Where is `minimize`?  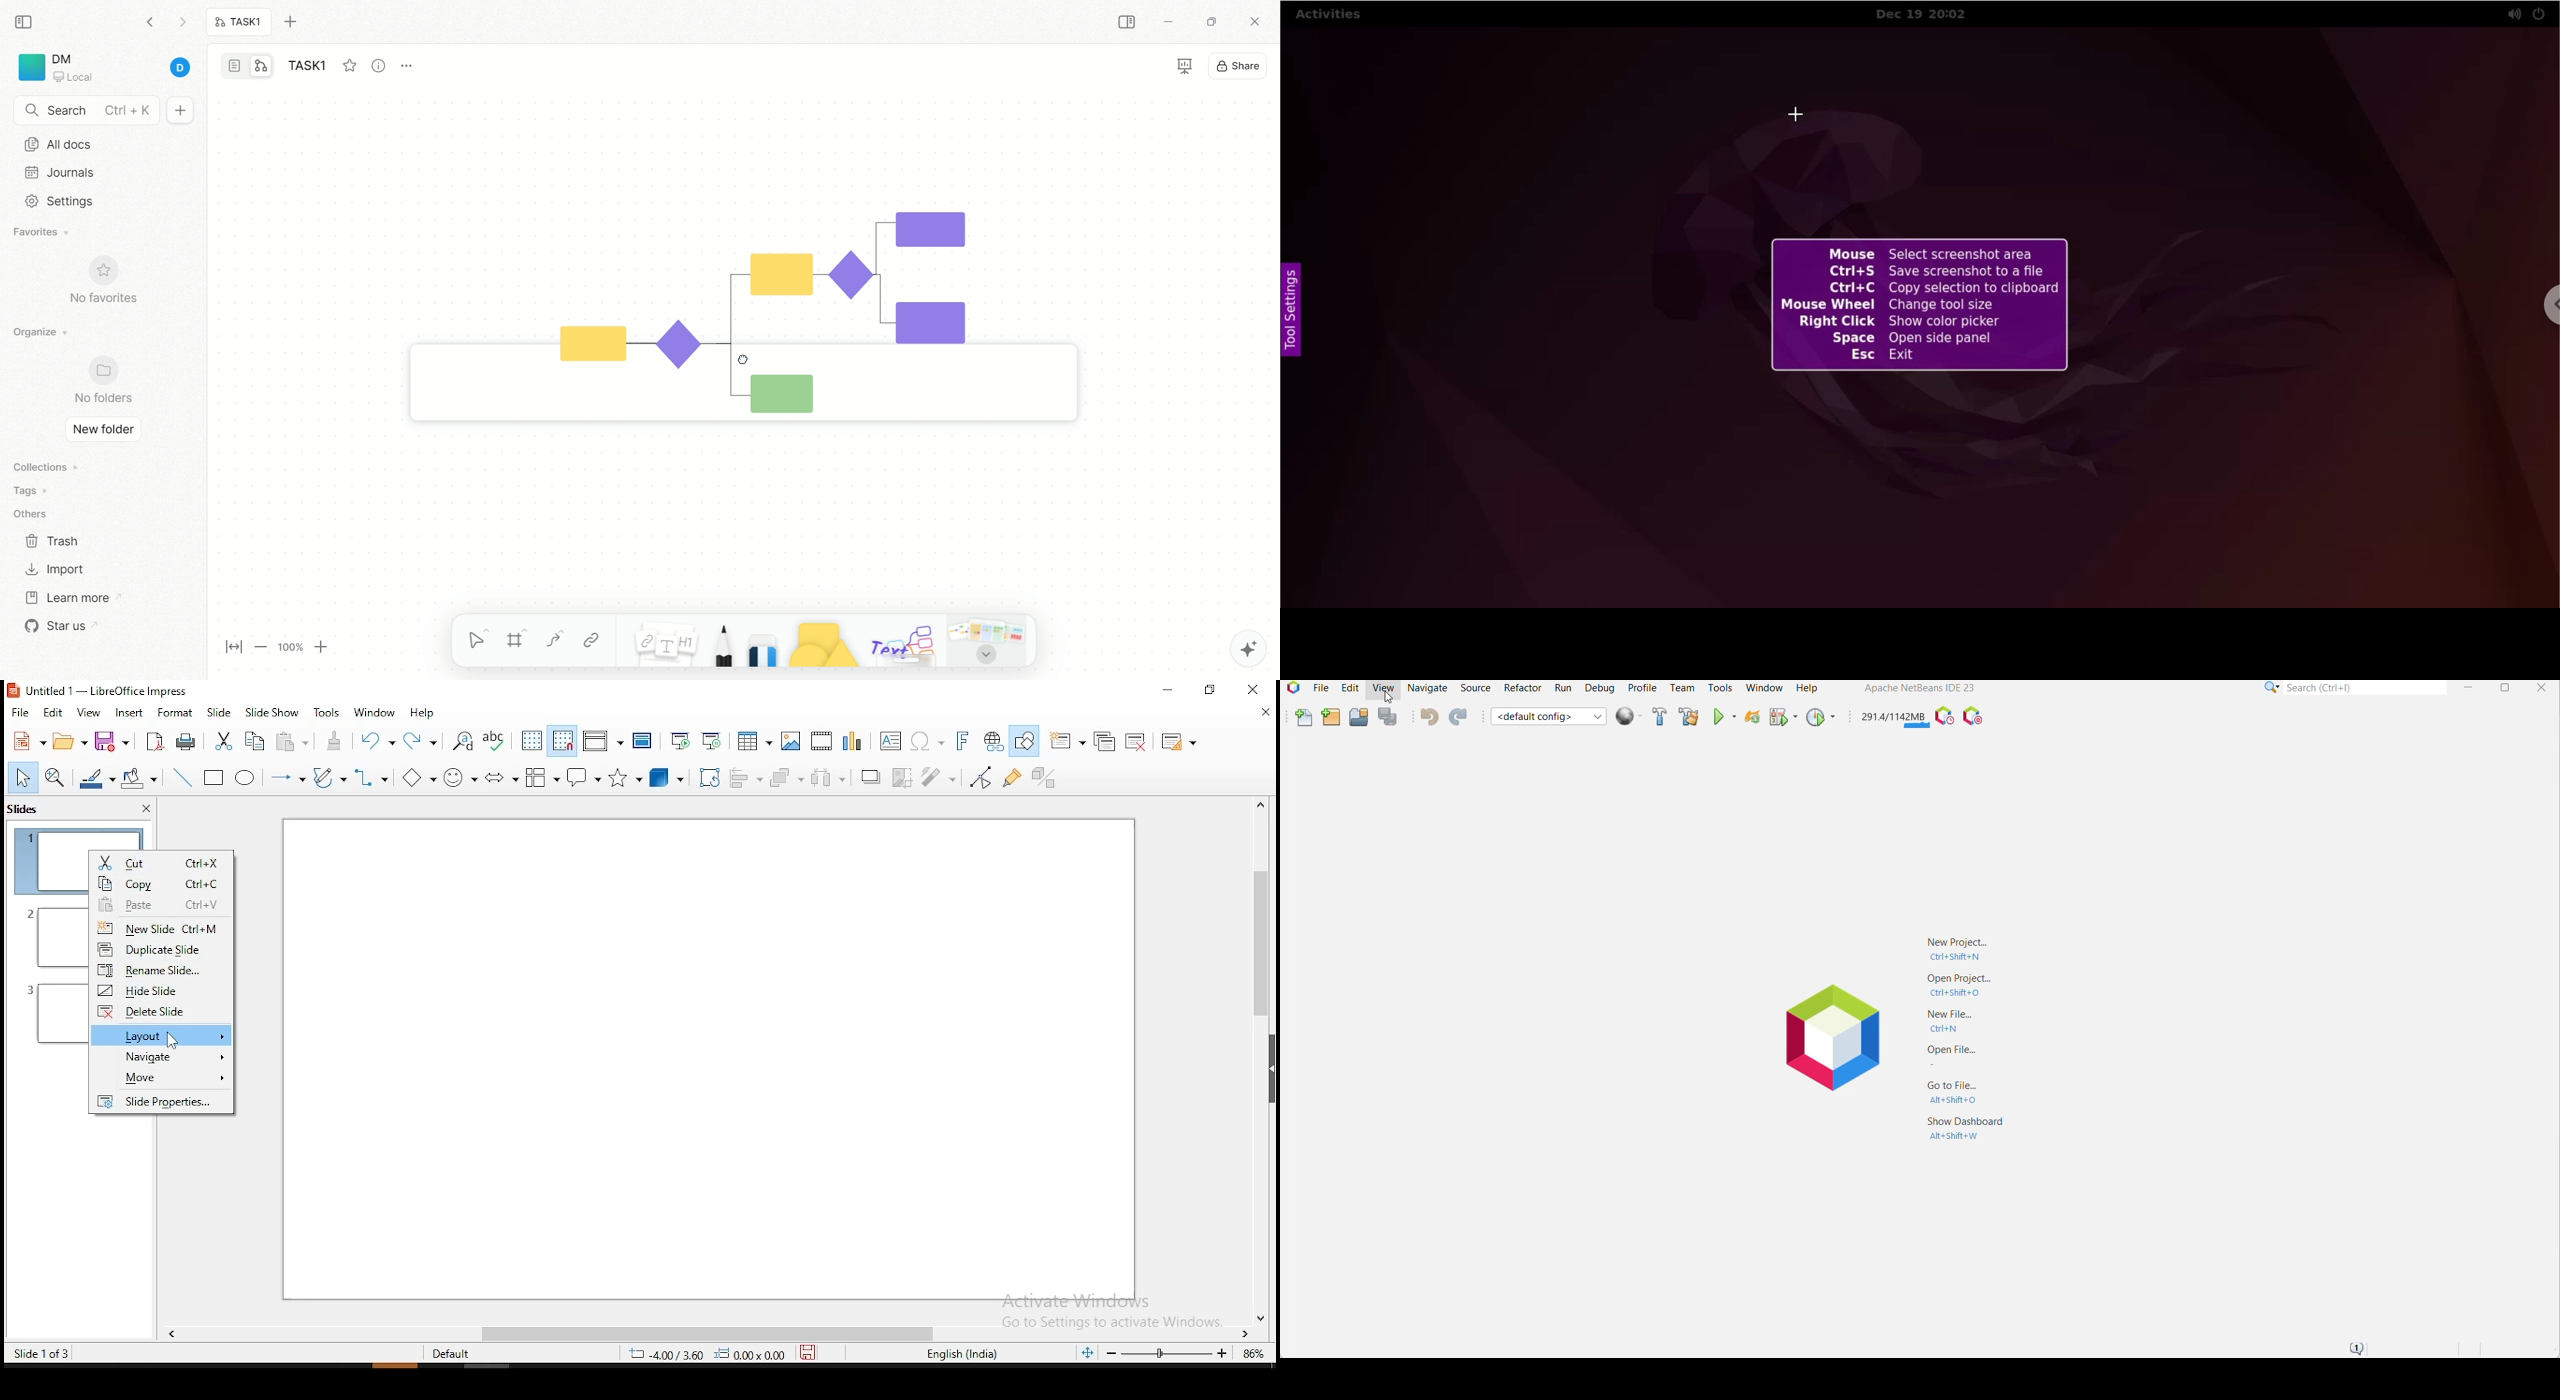
minimize is located at coordinates (1167, 24).